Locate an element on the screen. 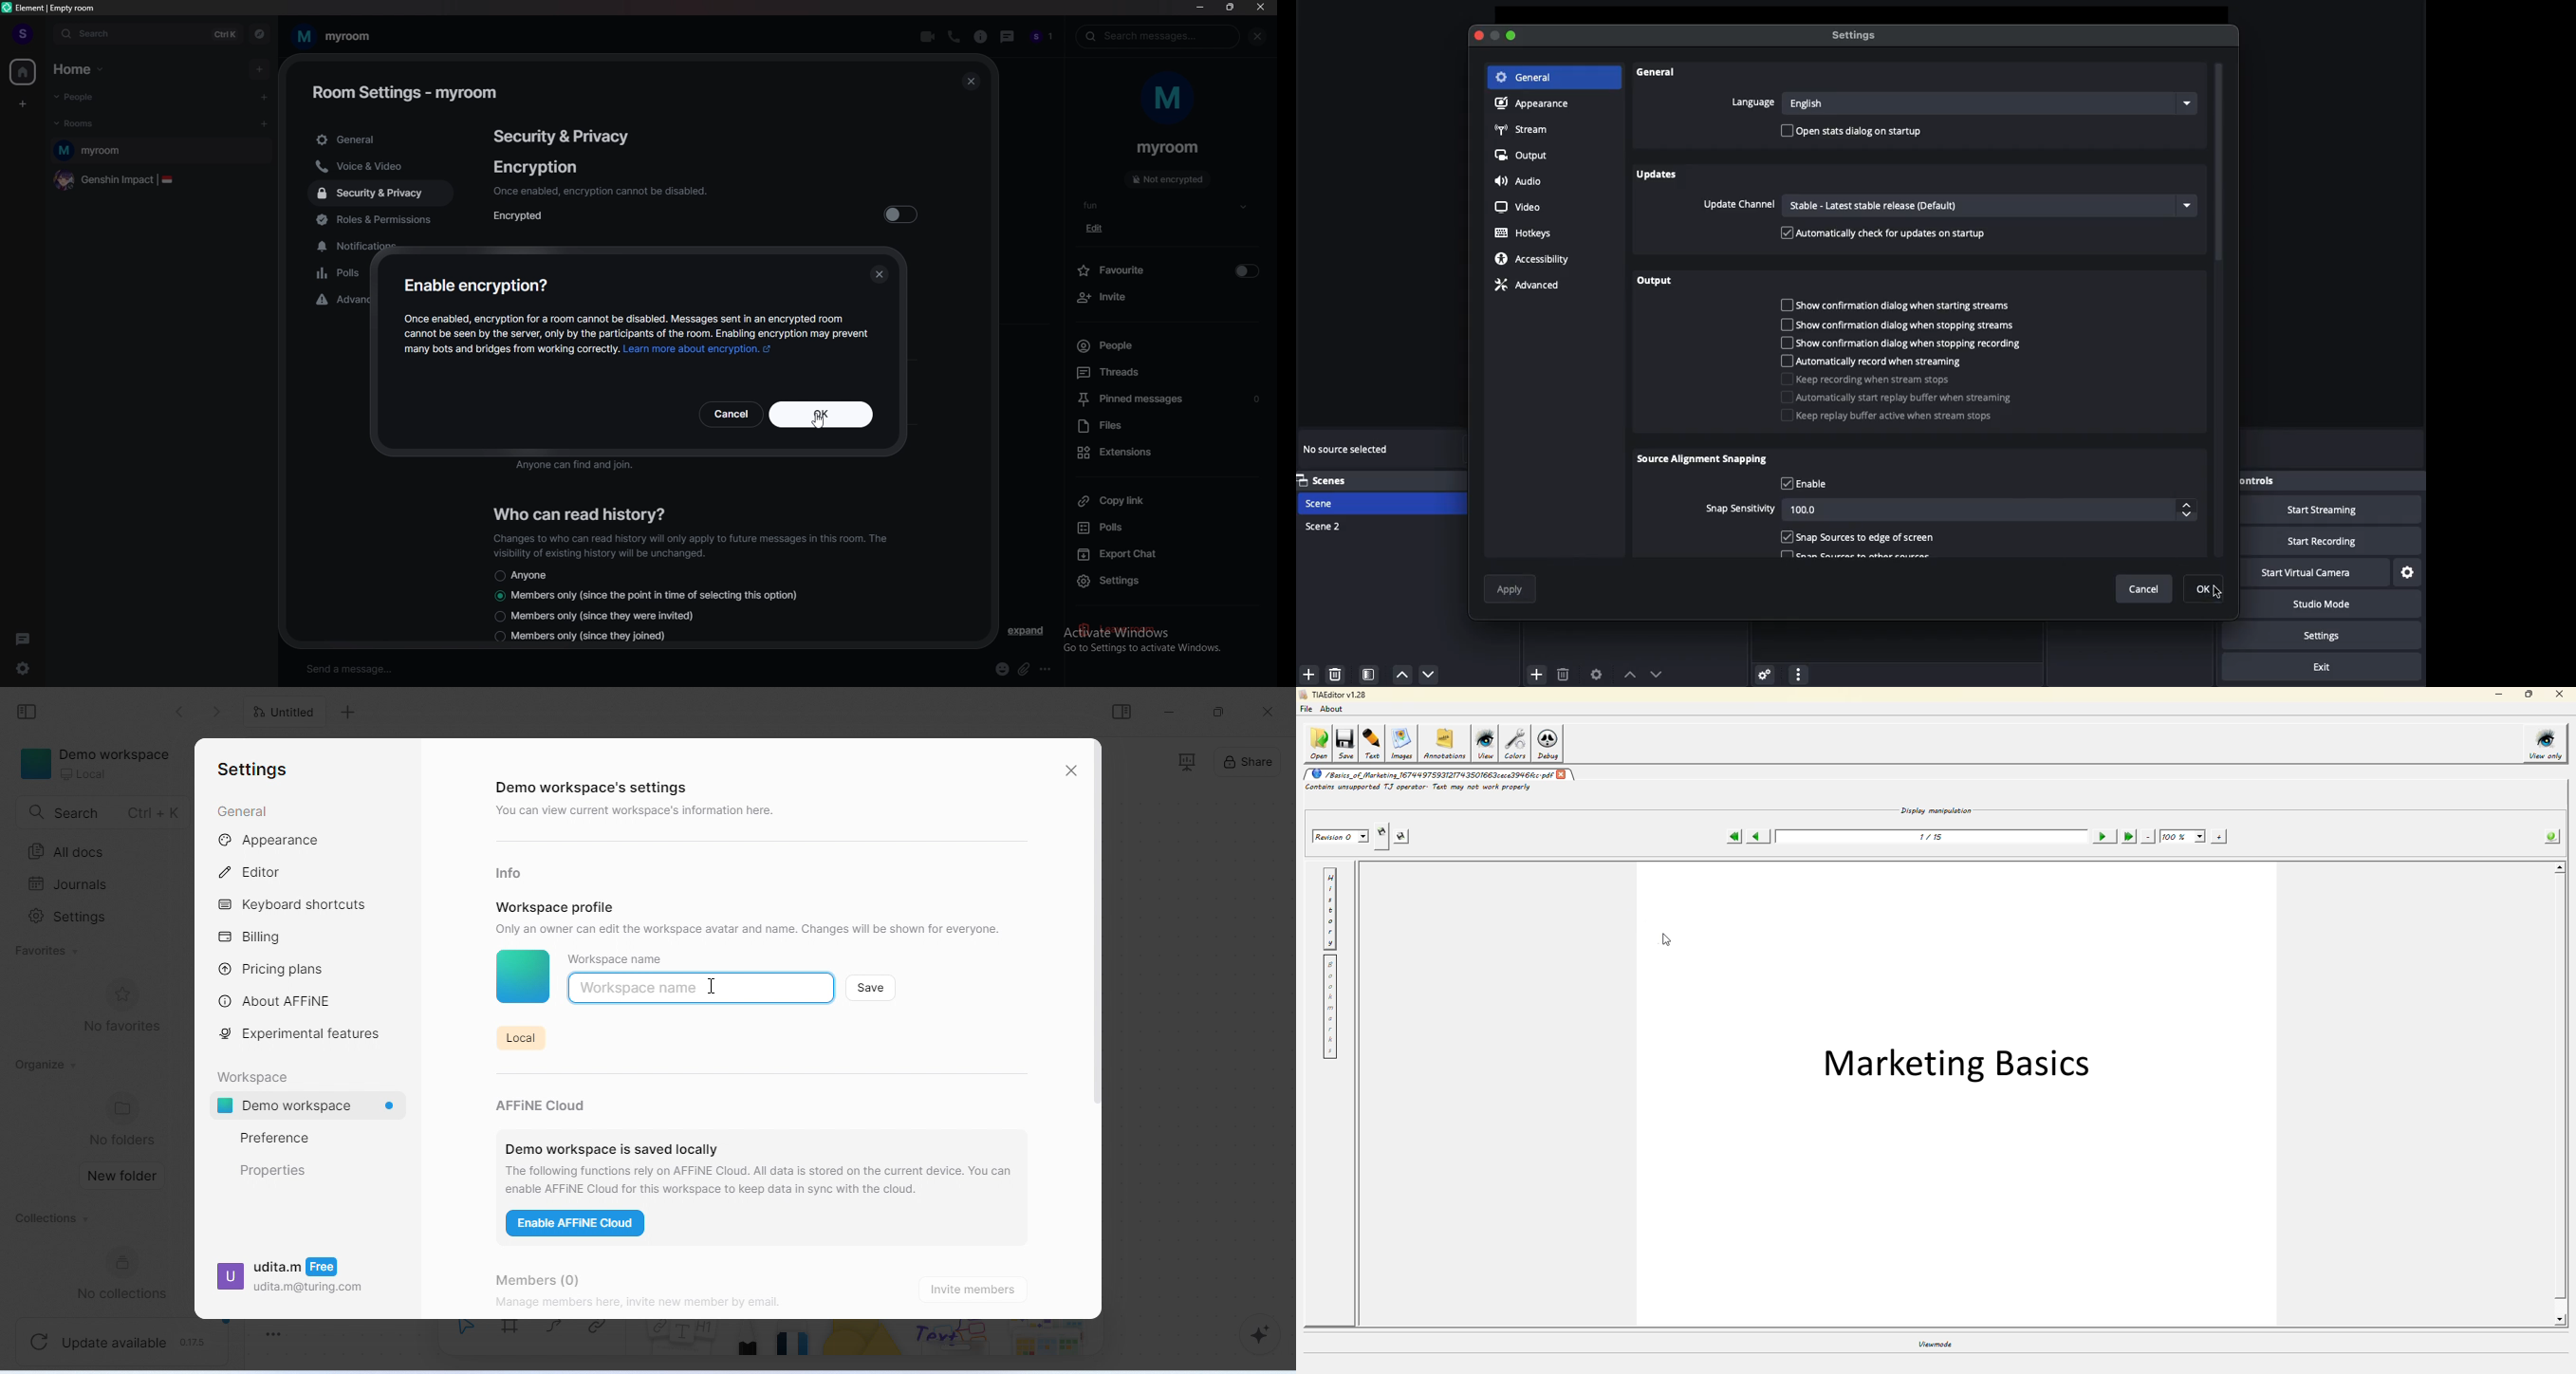  extensions is located at coordinates (1168, 454).